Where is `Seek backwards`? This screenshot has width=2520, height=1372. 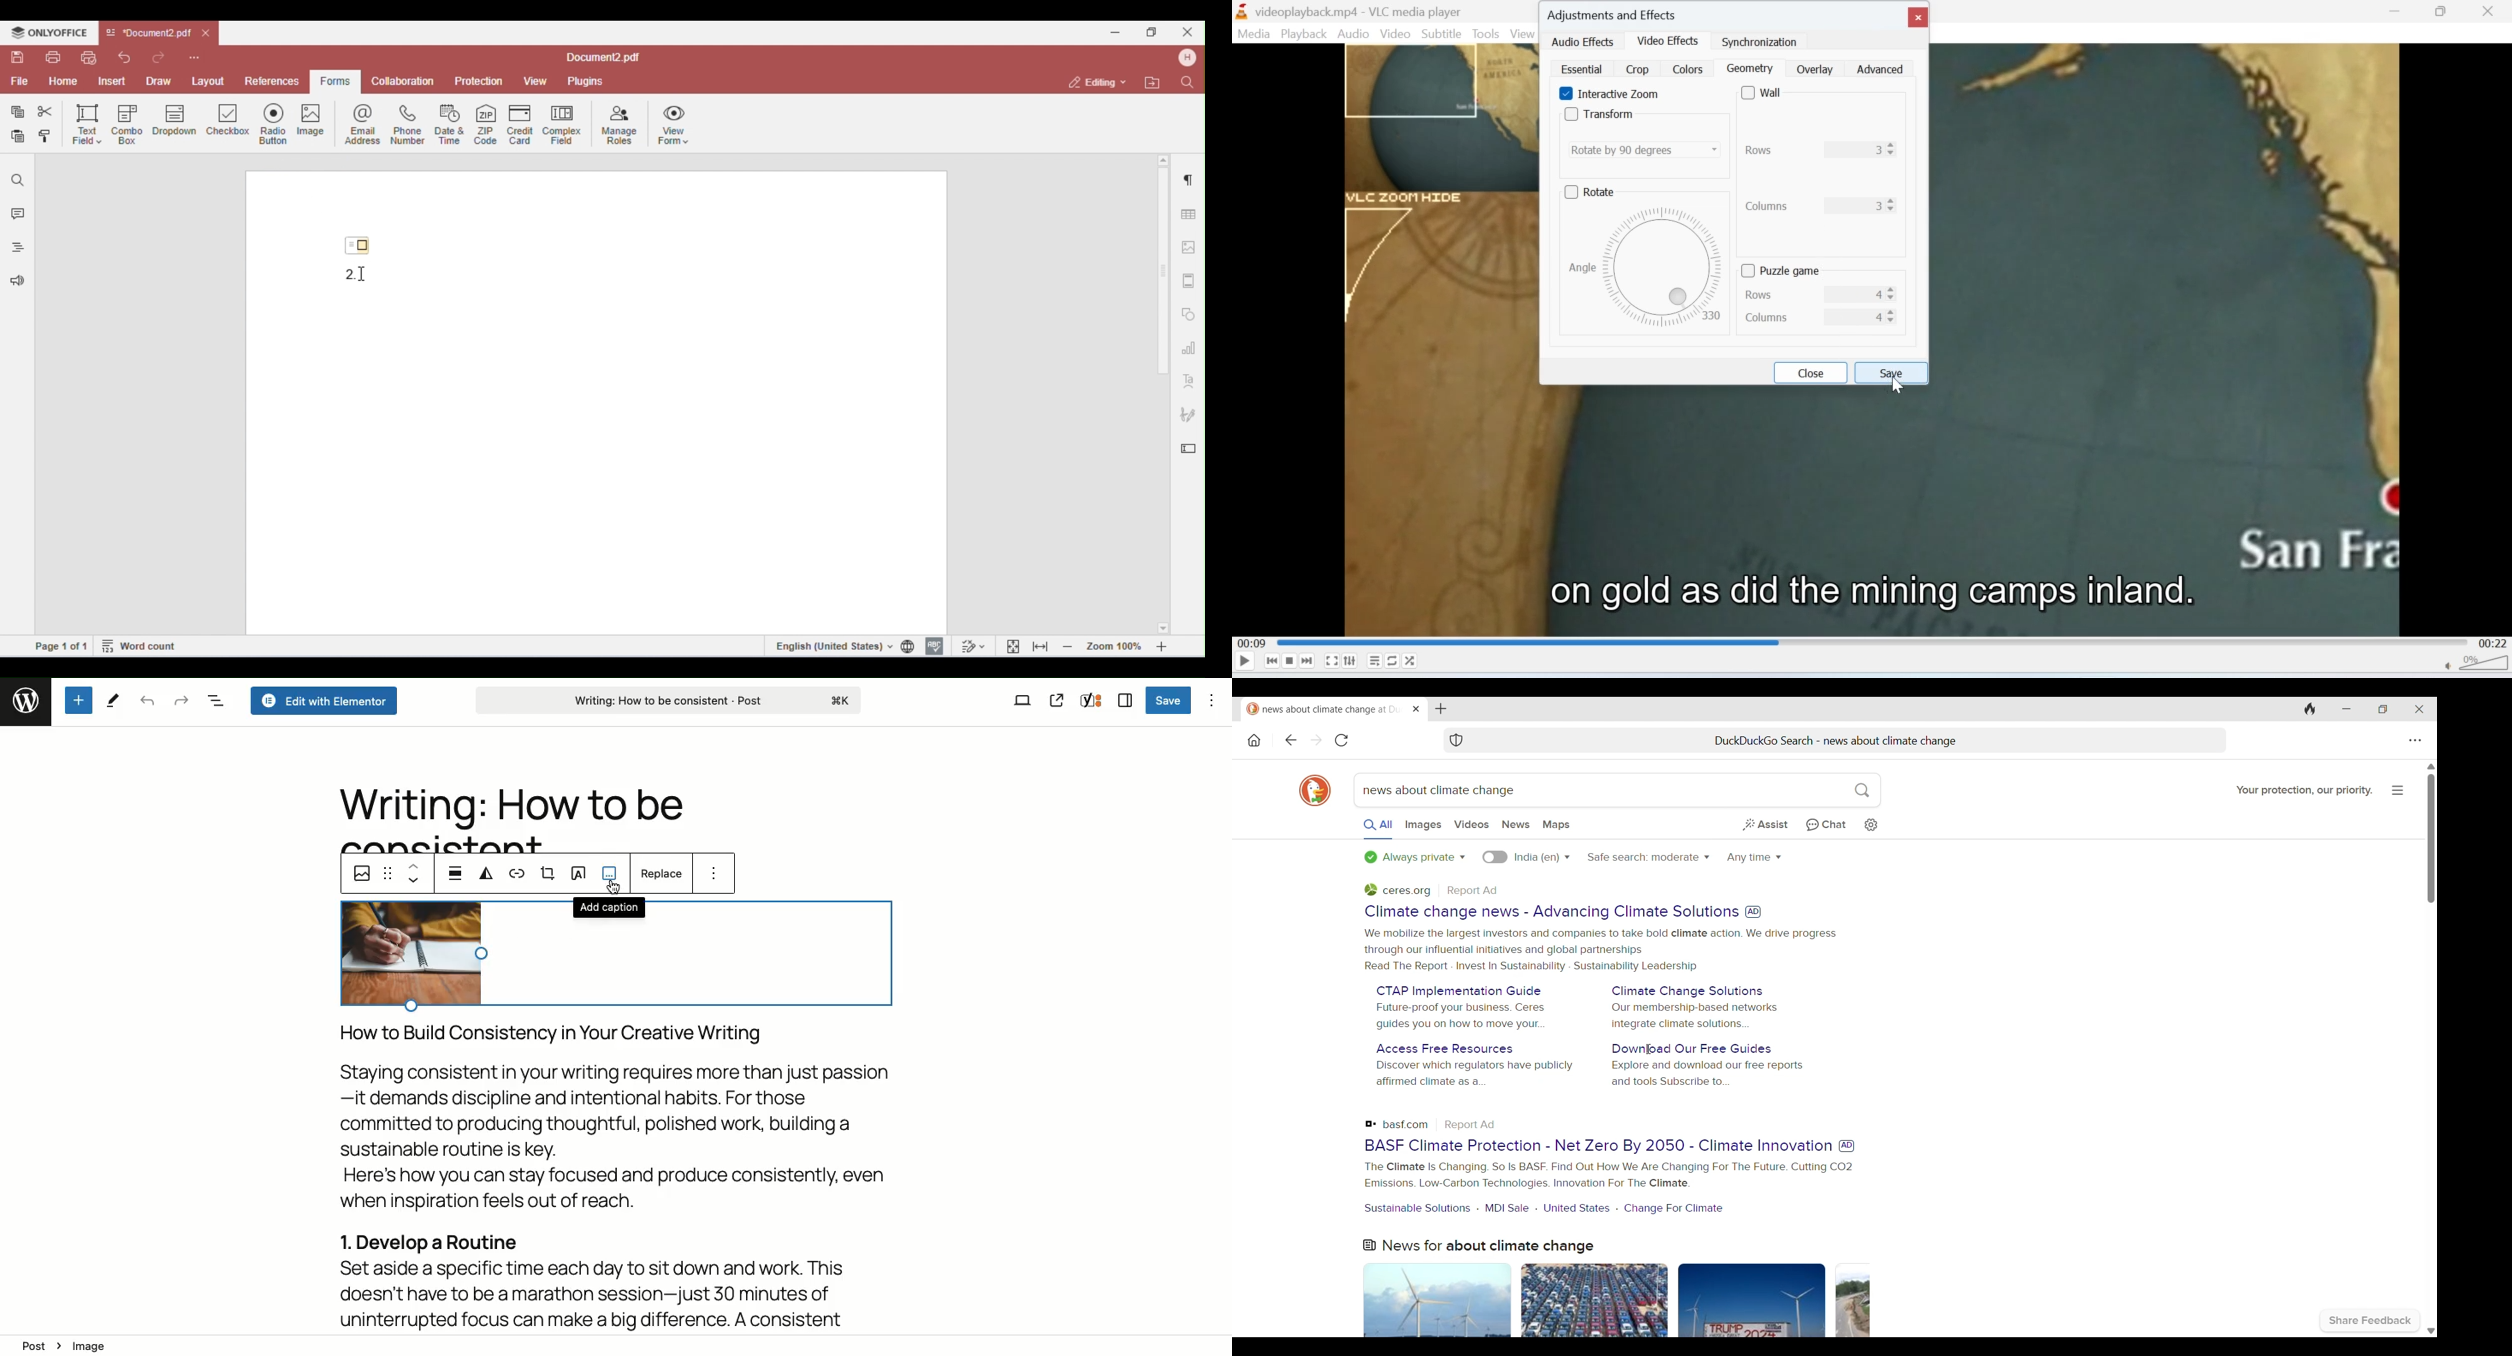
Seek backwards is located at coordinates (1272, 661).